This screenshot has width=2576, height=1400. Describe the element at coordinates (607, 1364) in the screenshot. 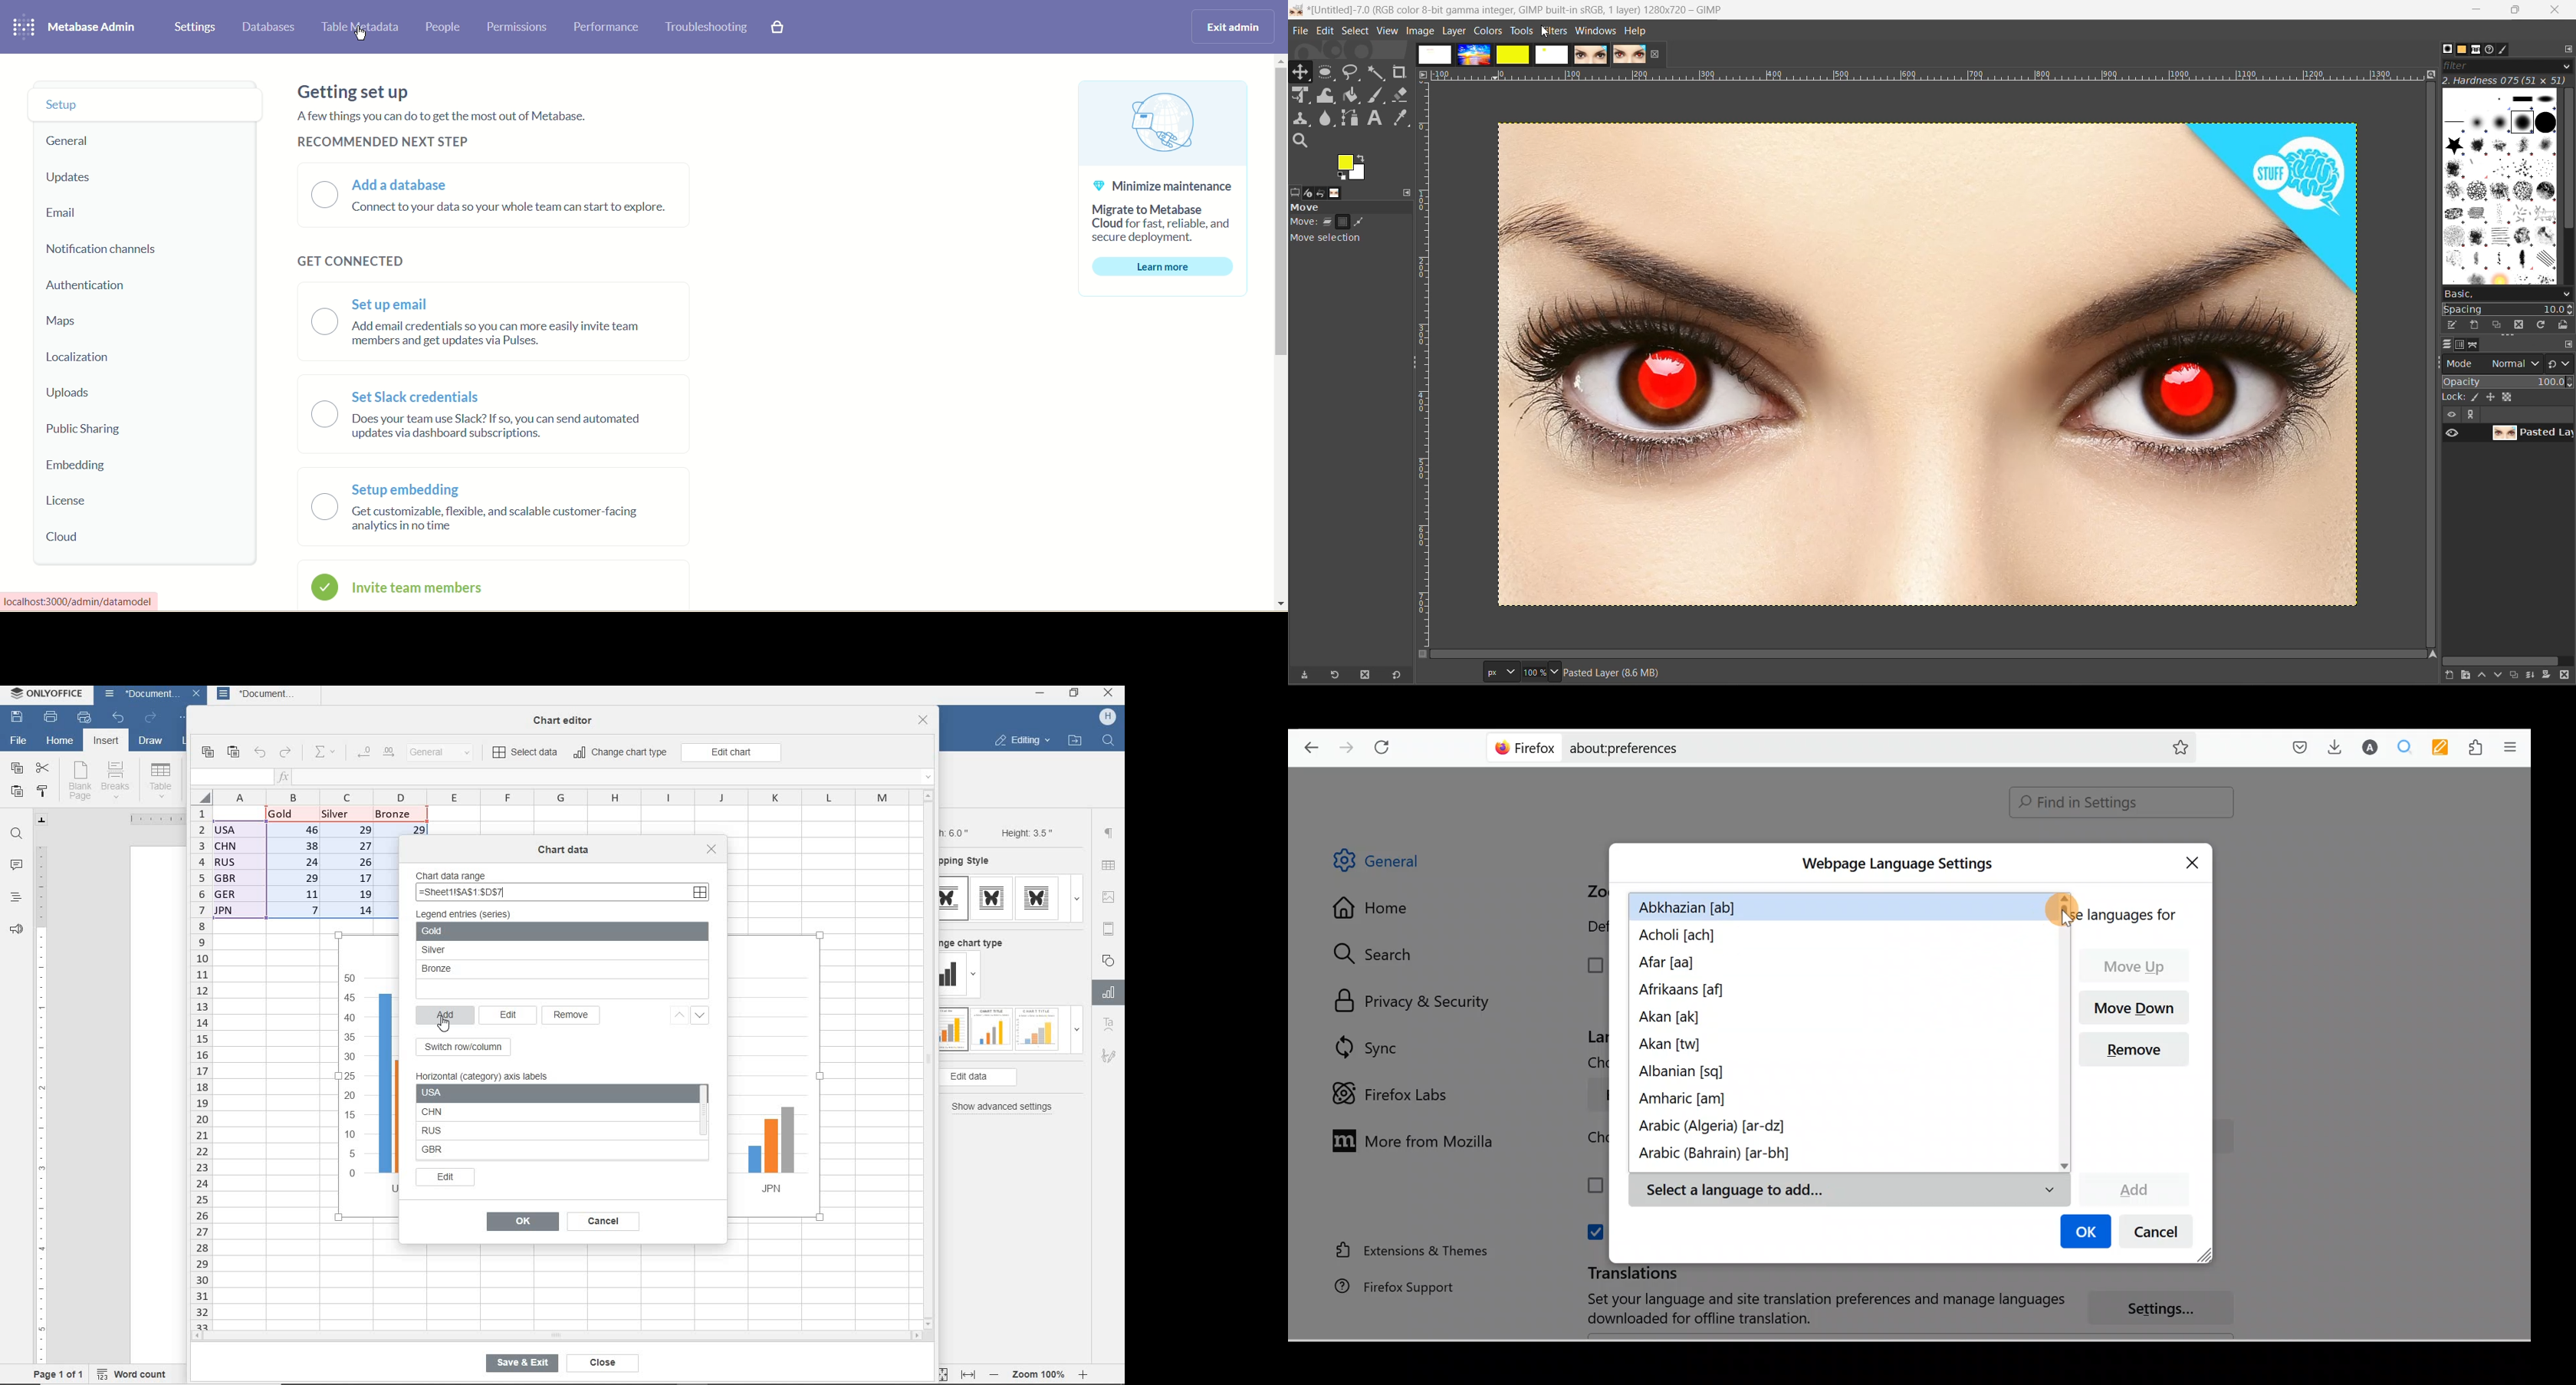

I see `close` at that location.